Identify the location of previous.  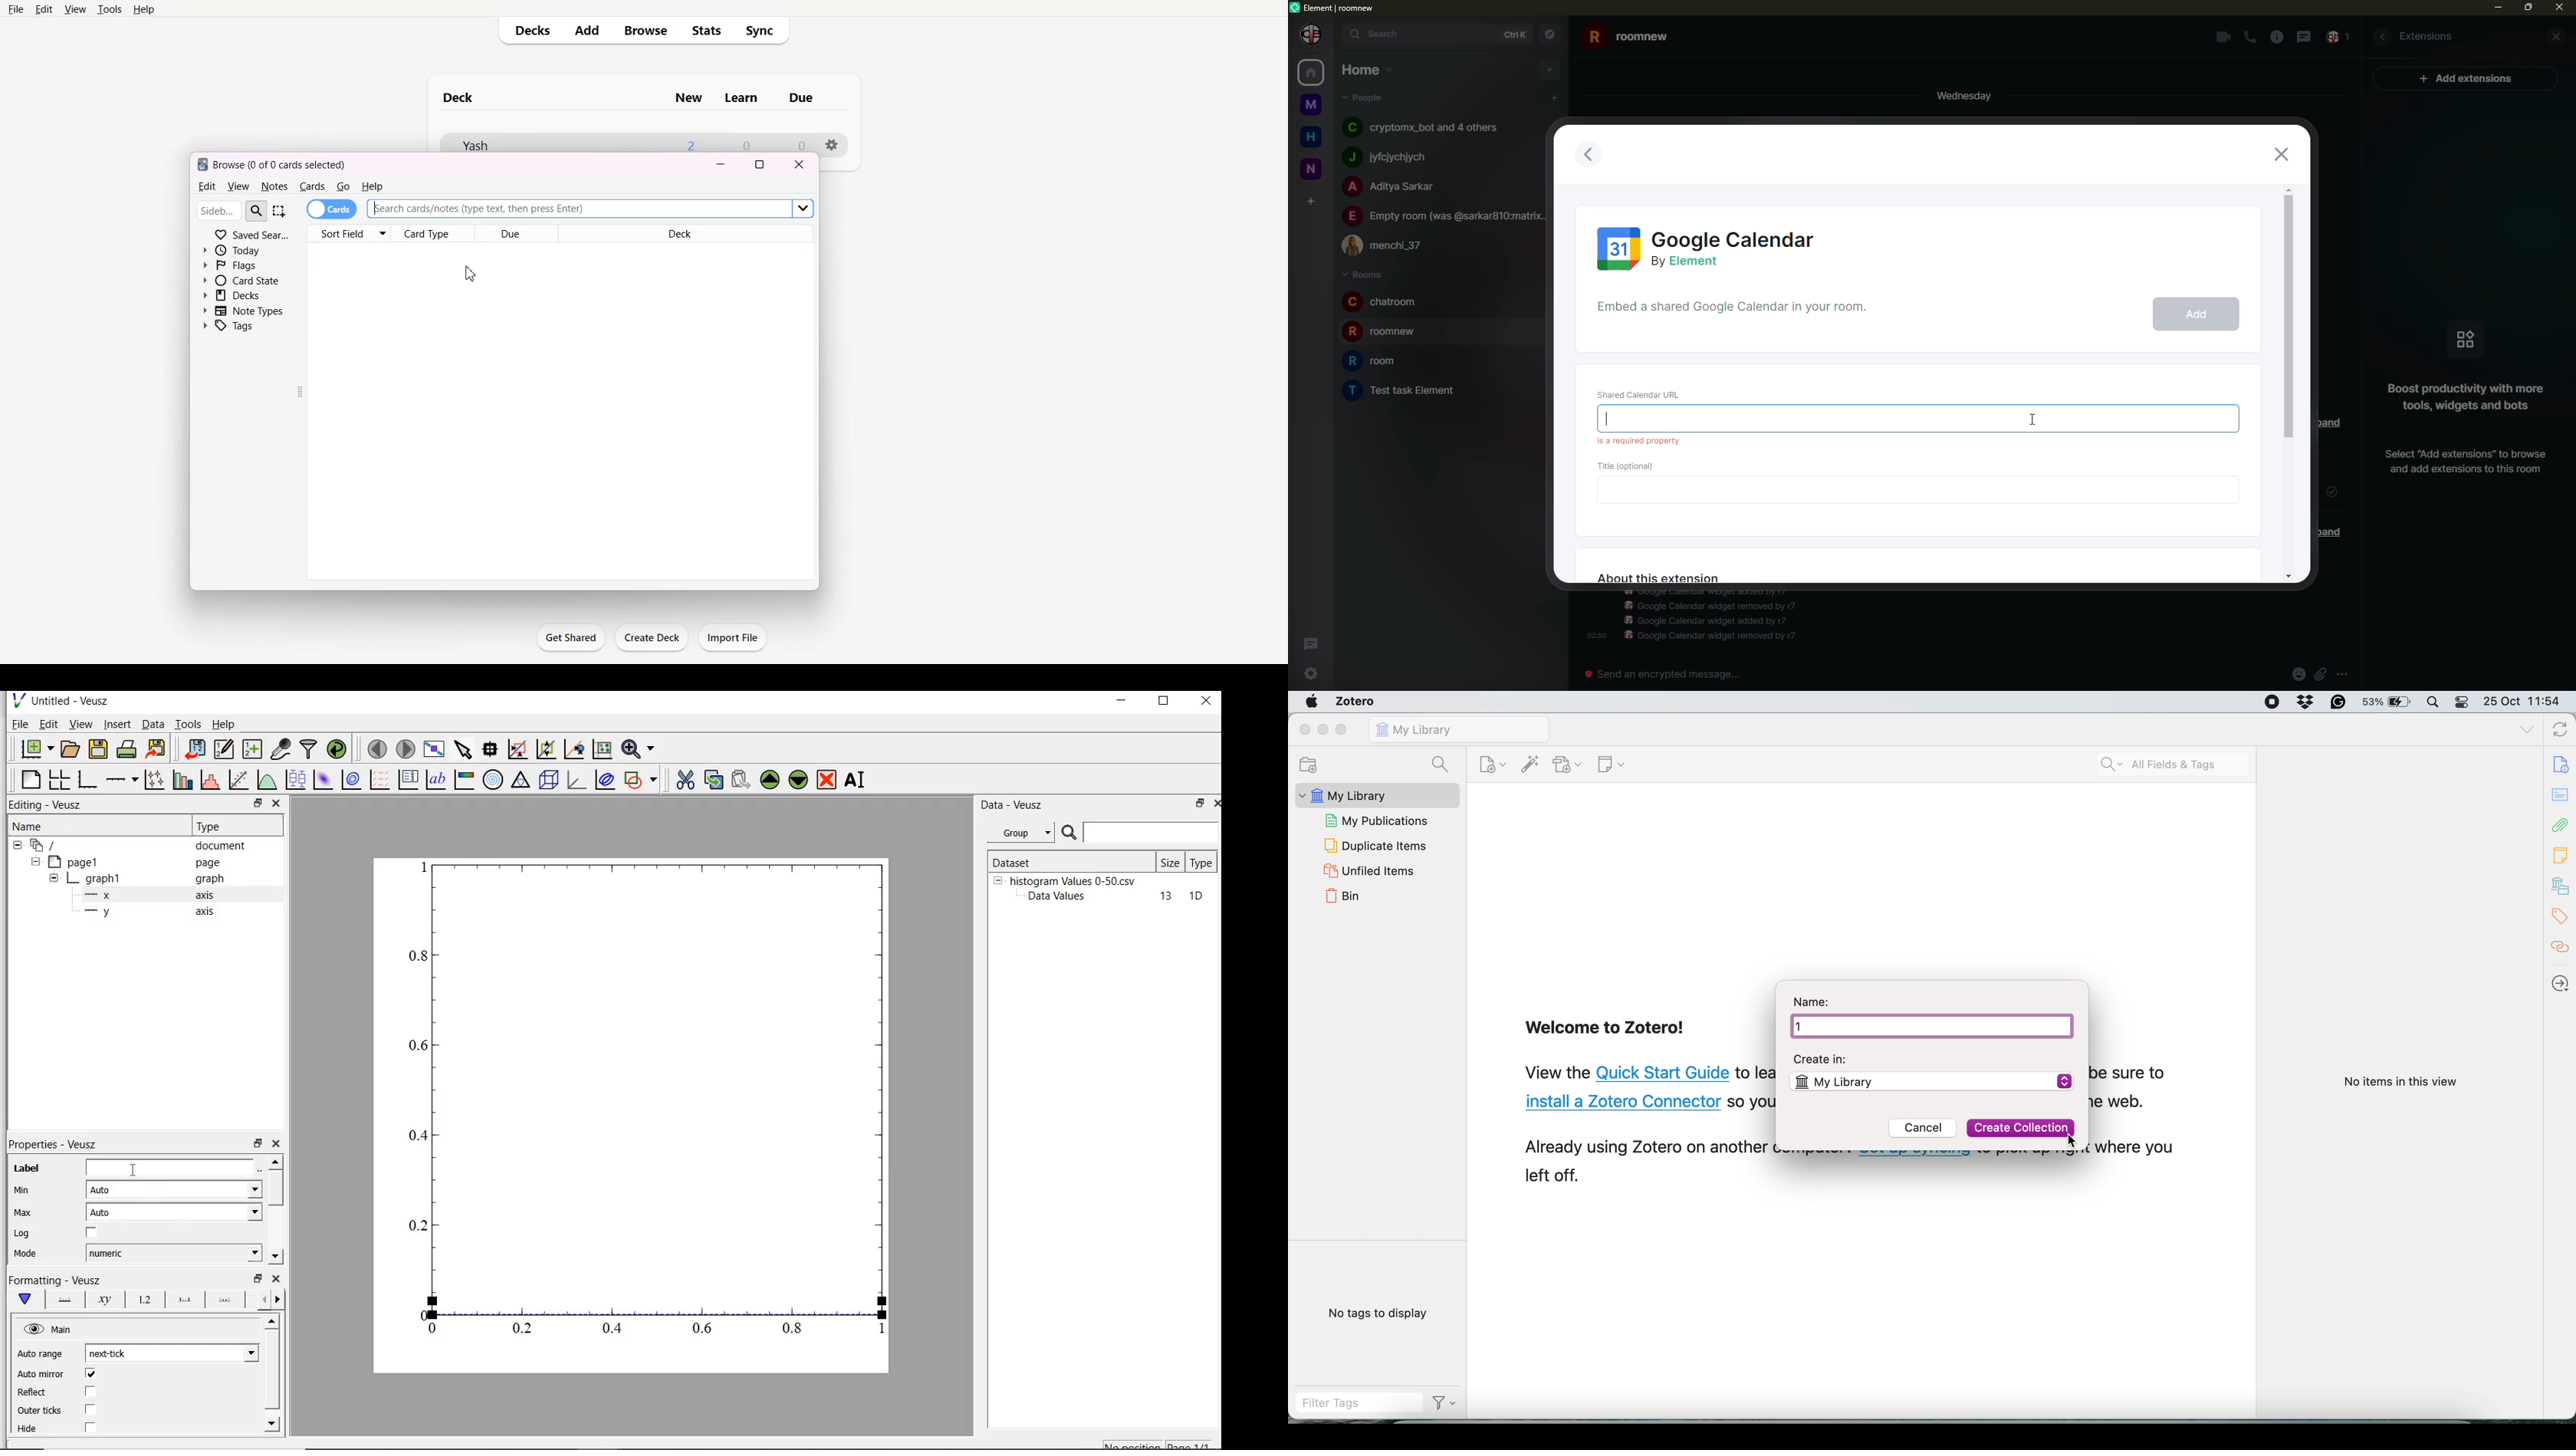
(1593, 156).